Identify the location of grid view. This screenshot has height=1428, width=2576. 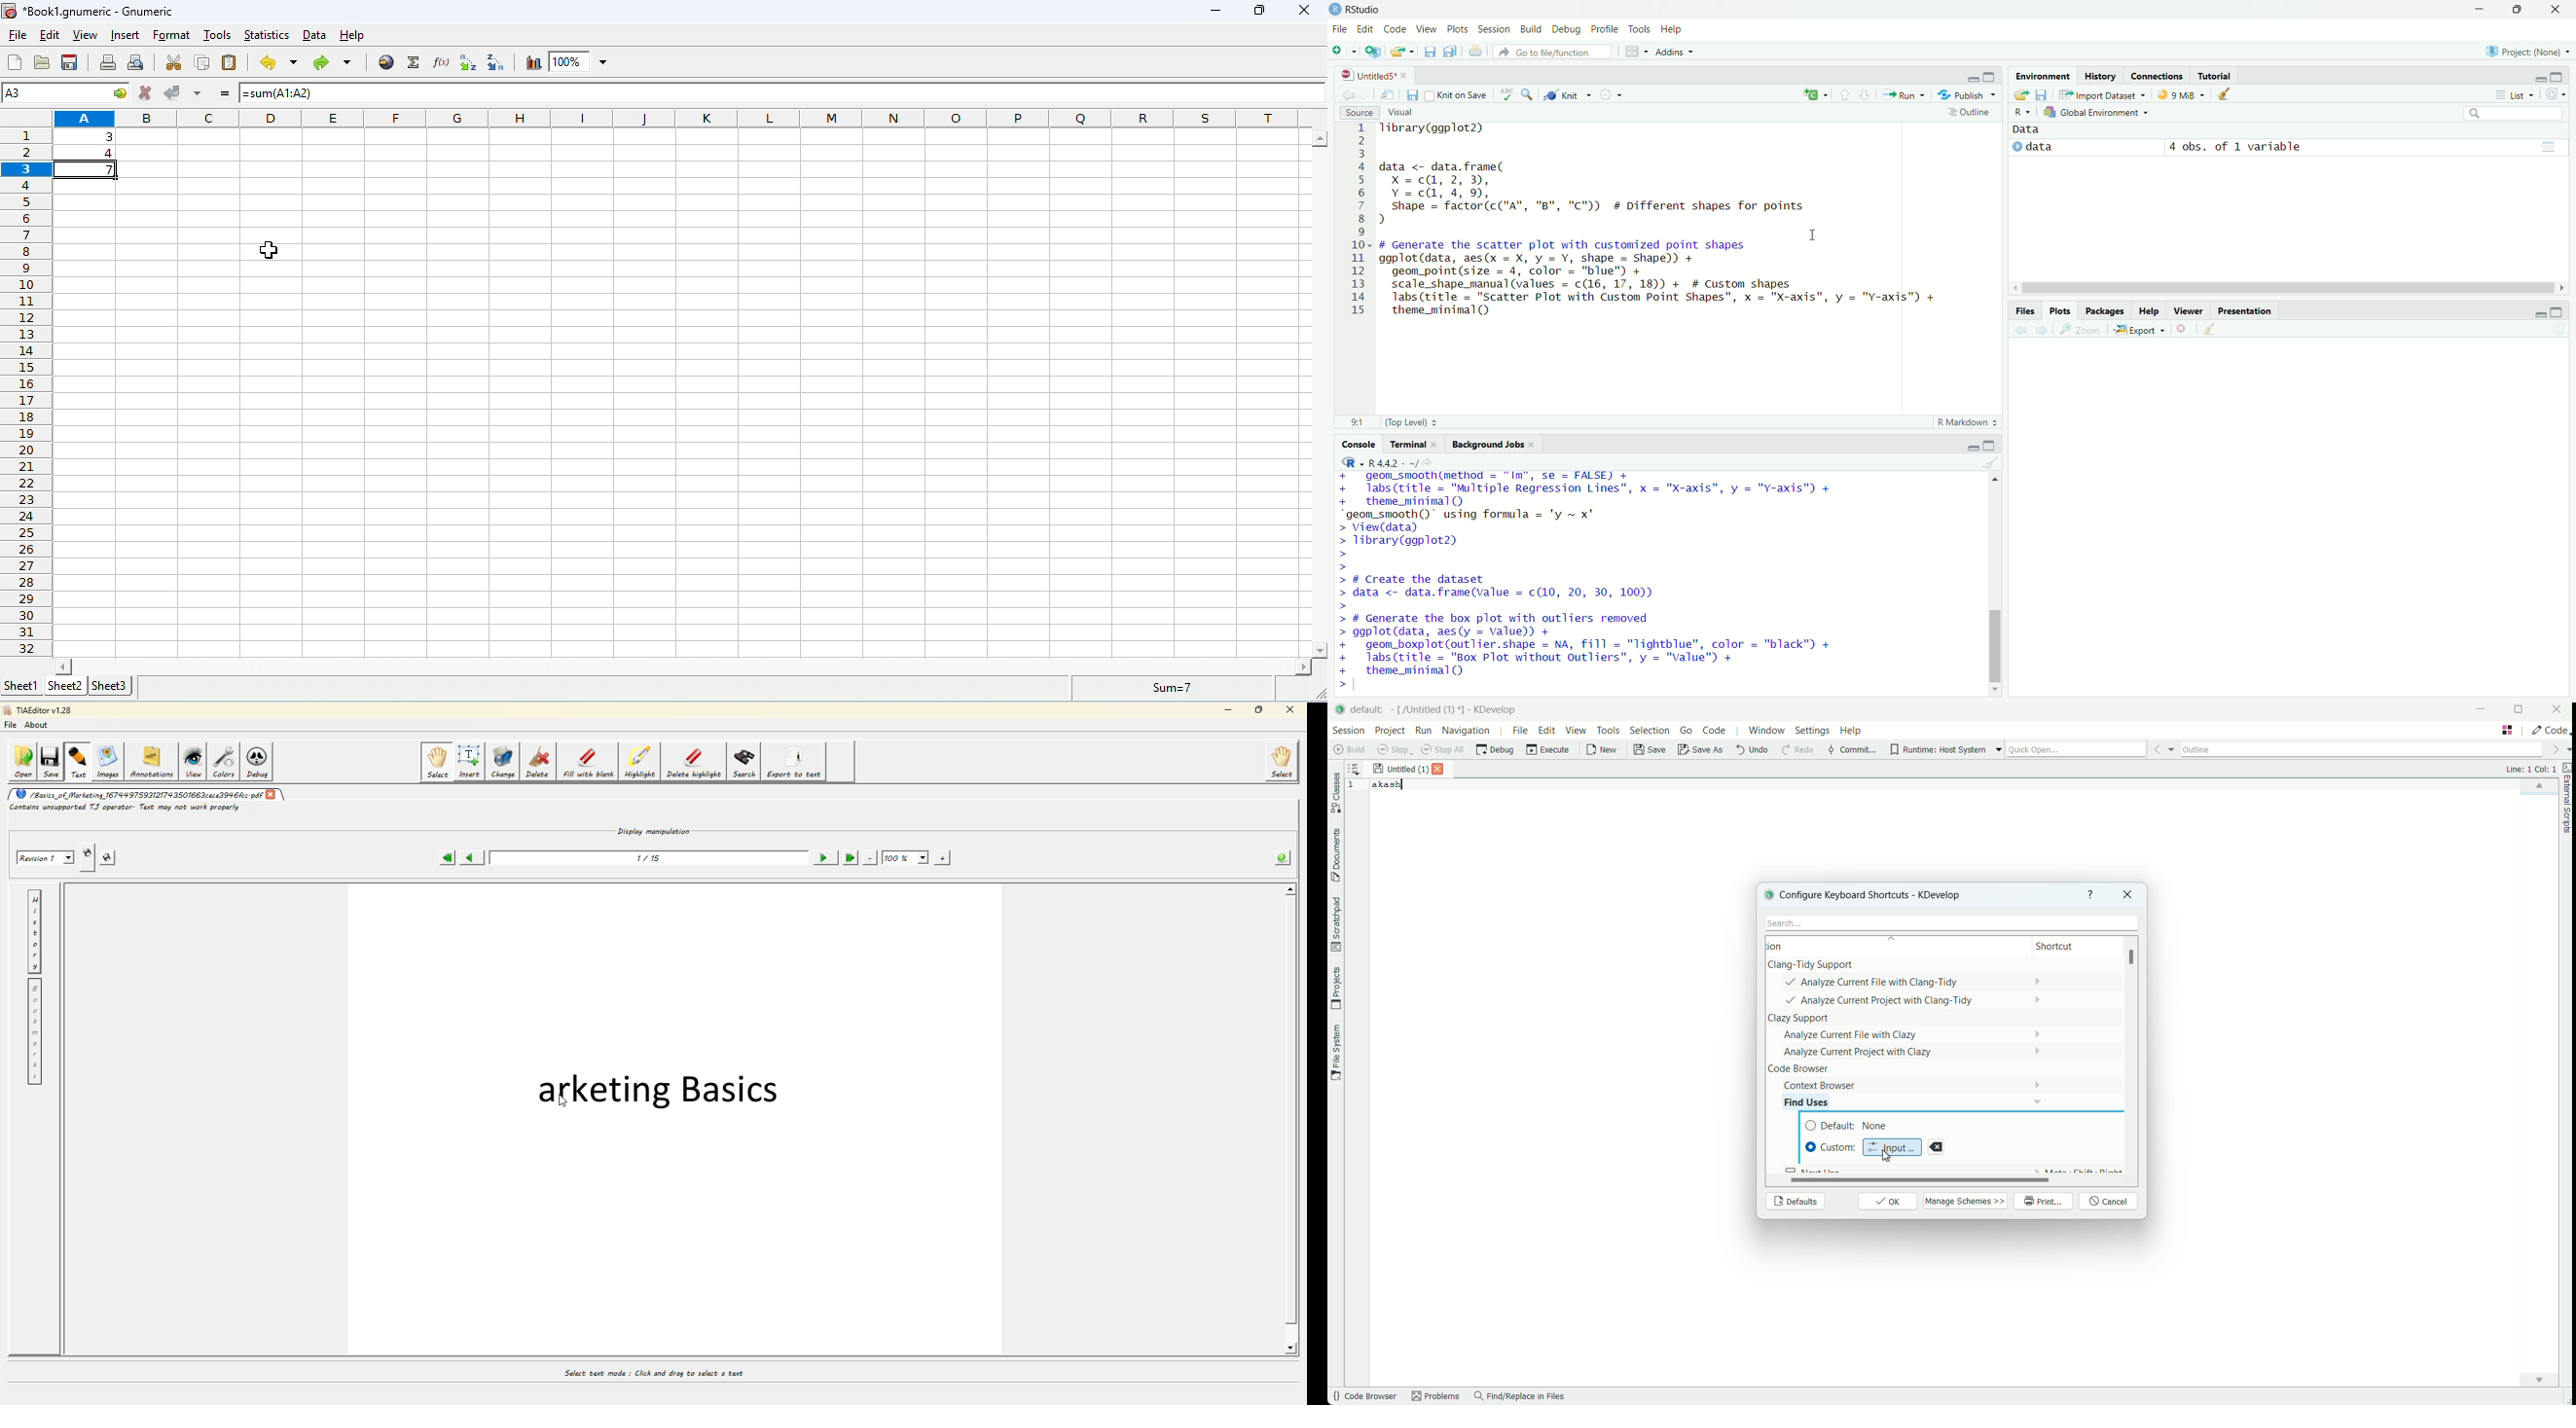
(2549, 147).